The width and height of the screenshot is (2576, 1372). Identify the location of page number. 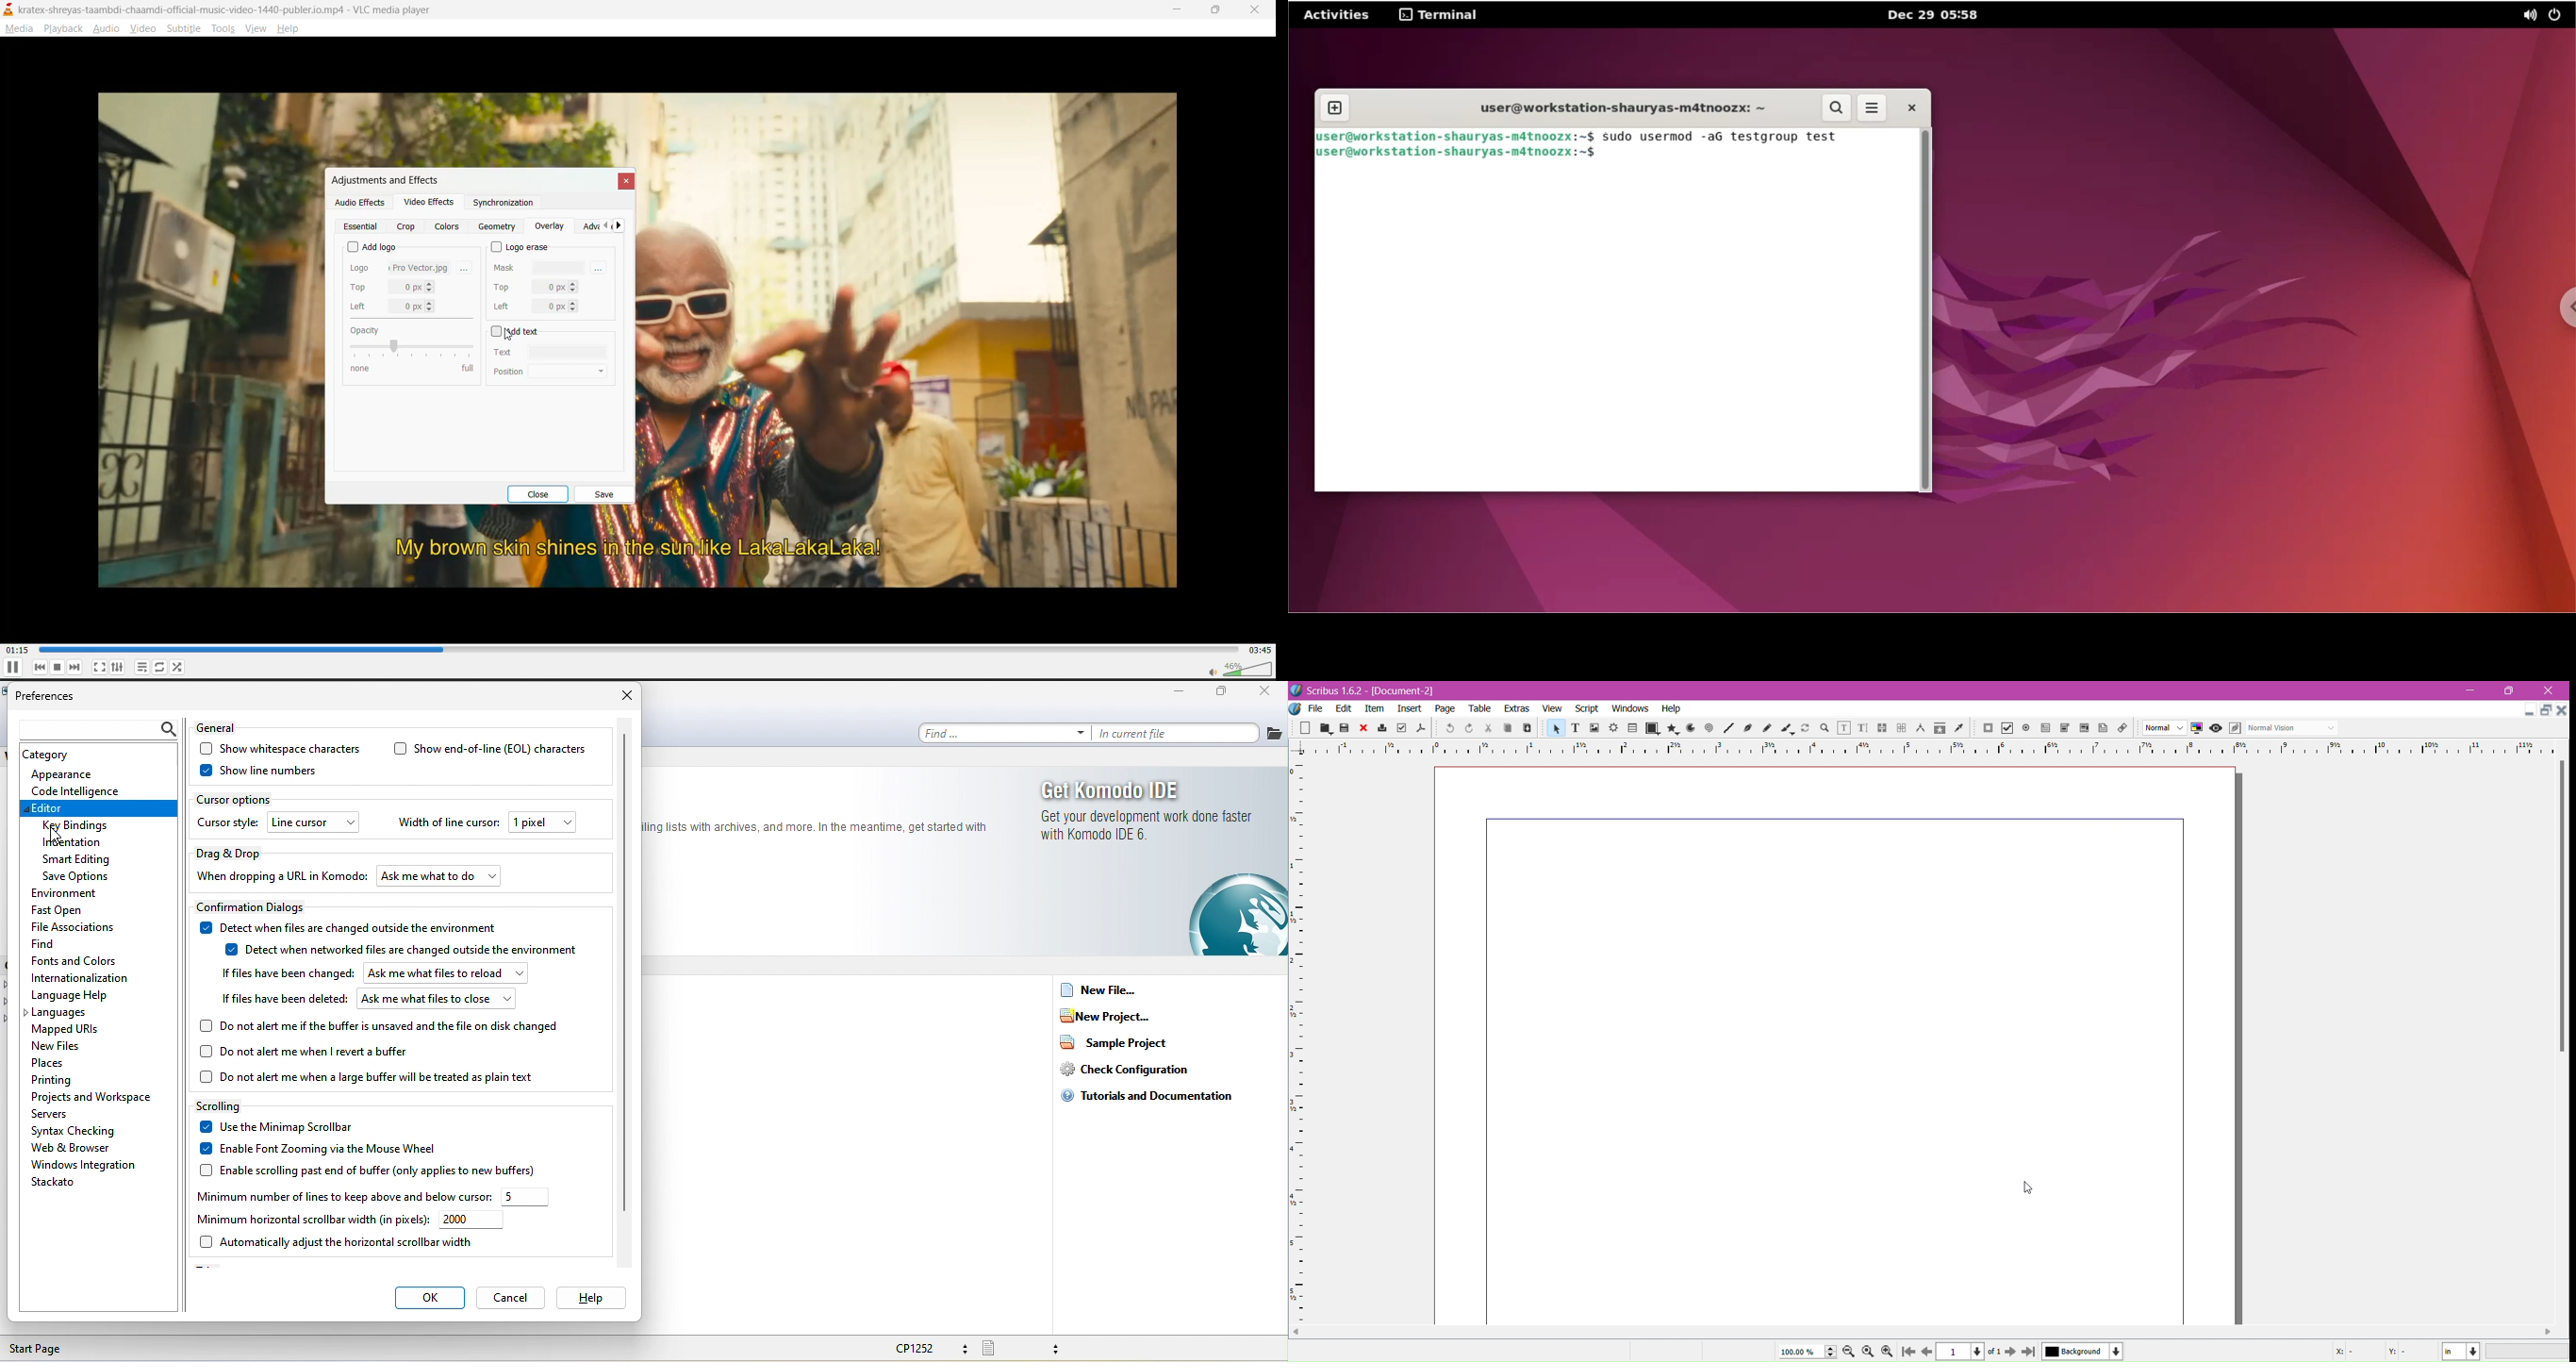
(1967, 1353).